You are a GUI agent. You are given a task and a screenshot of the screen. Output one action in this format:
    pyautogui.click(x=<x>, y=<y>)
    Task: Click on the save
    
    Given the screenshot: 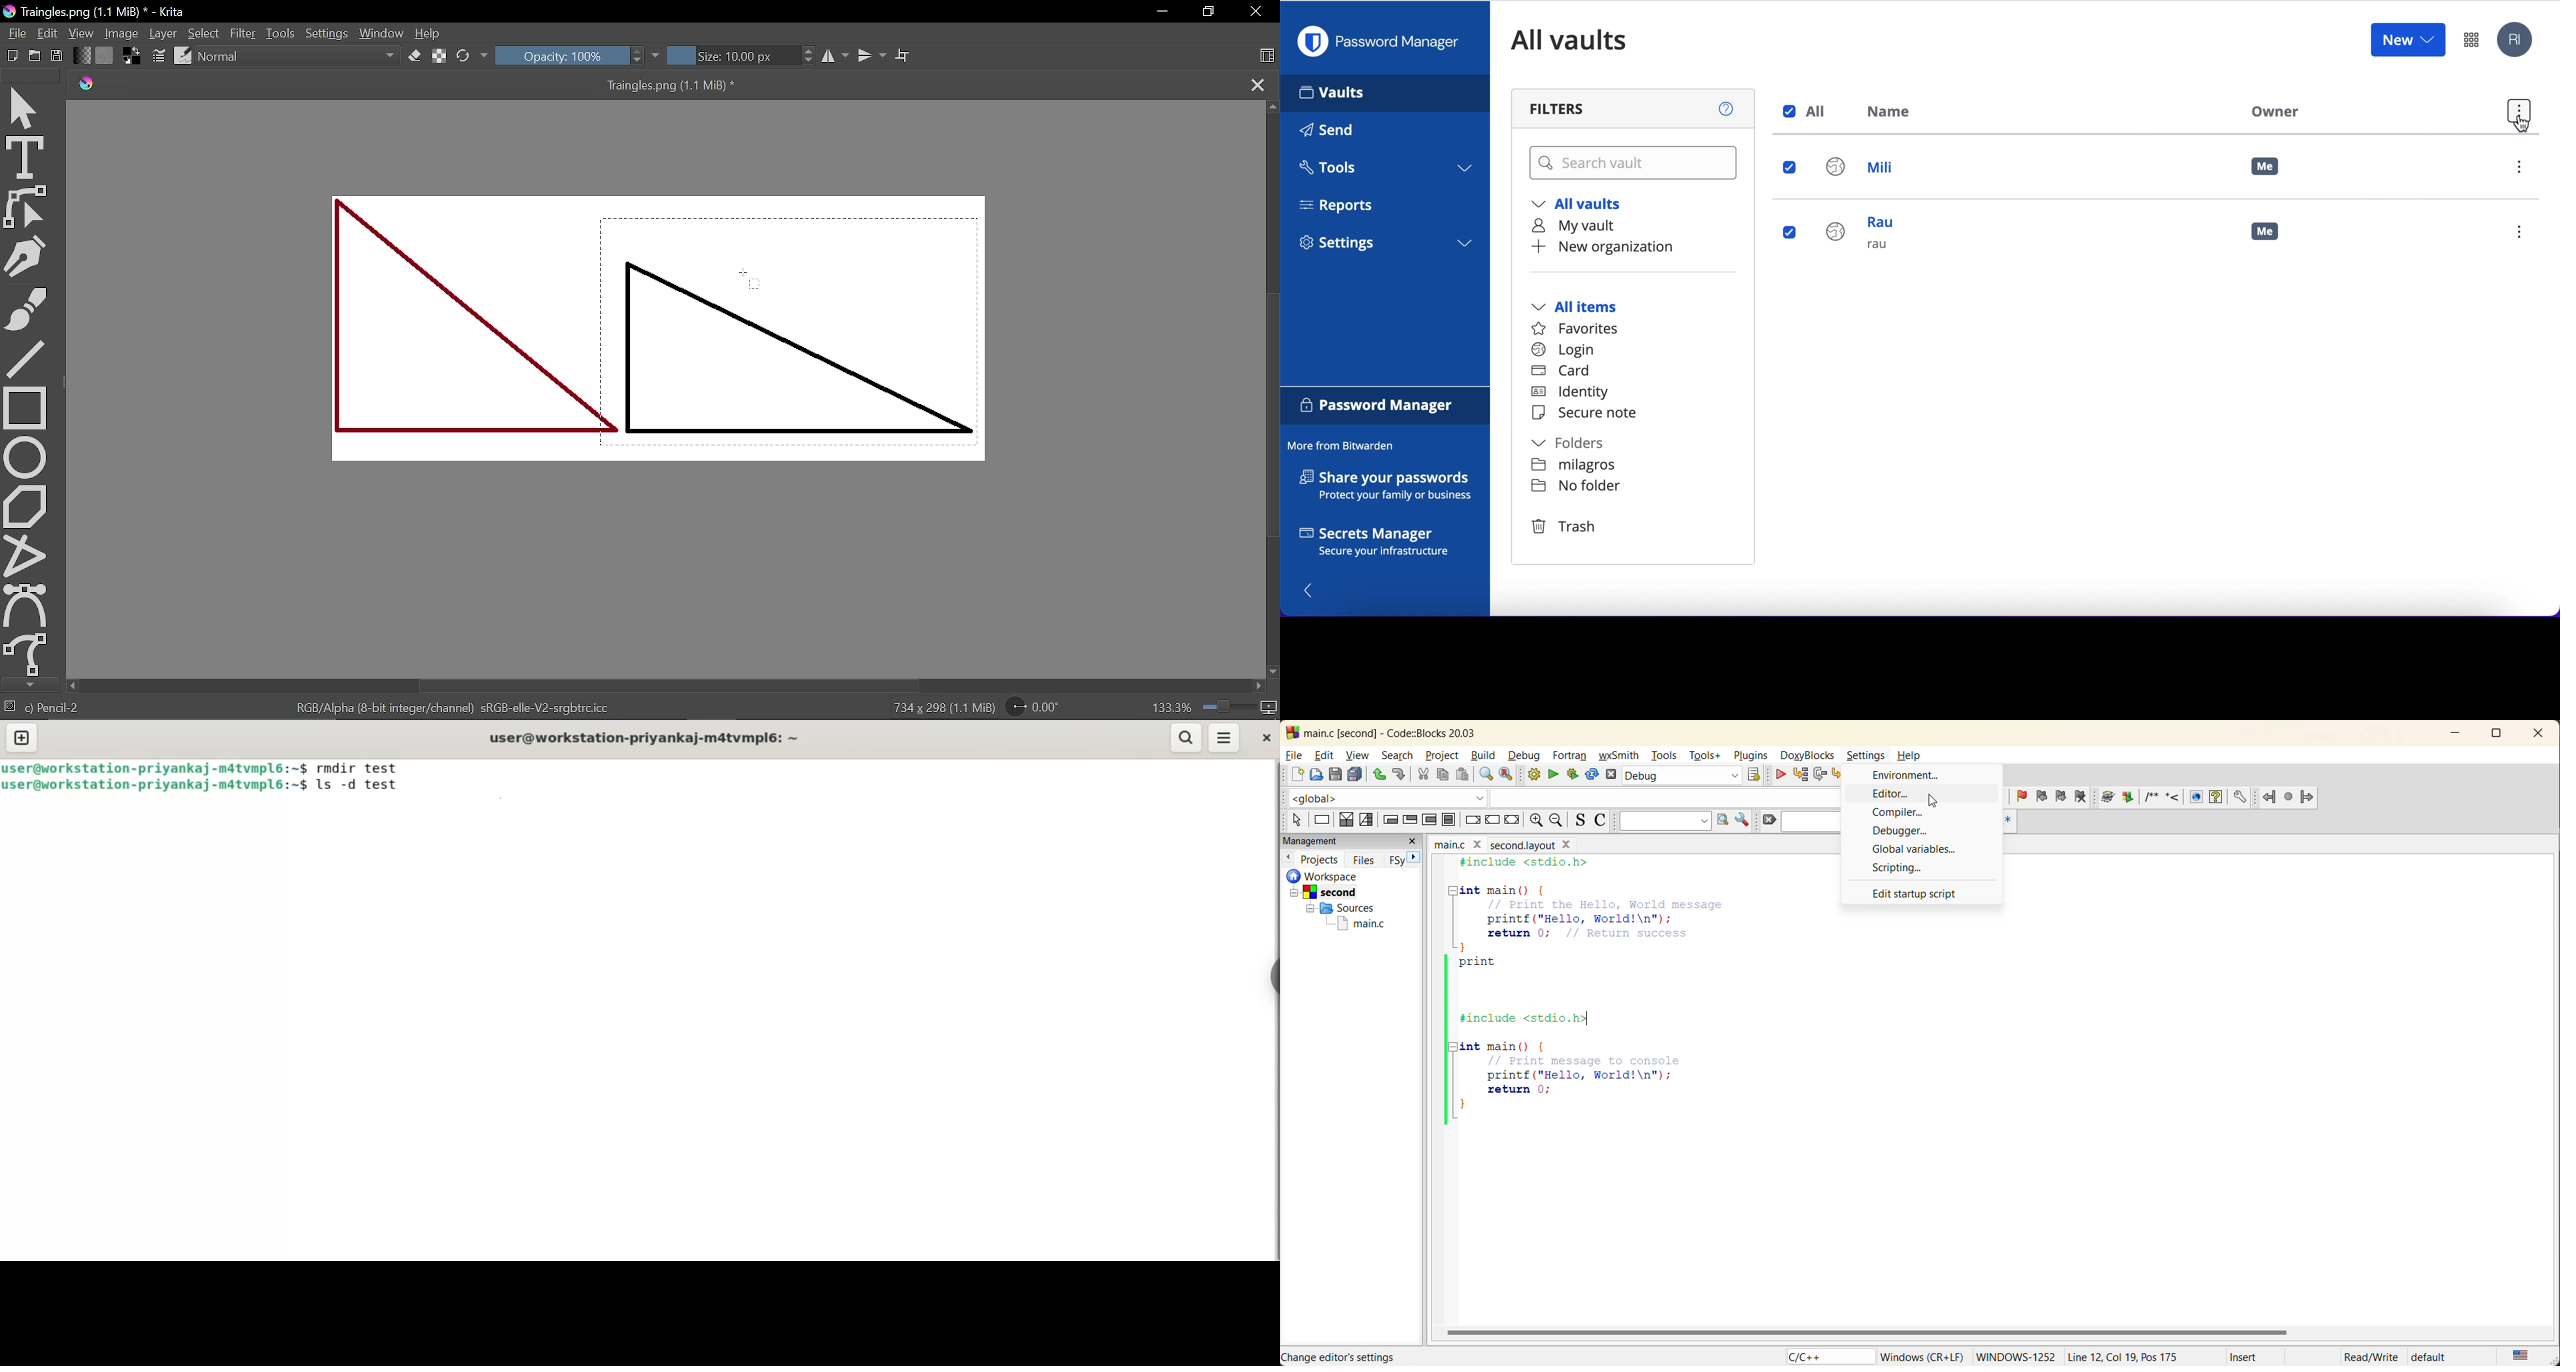 What is the action you would take?
    pyautogui.click(x=1336, y=774)
    